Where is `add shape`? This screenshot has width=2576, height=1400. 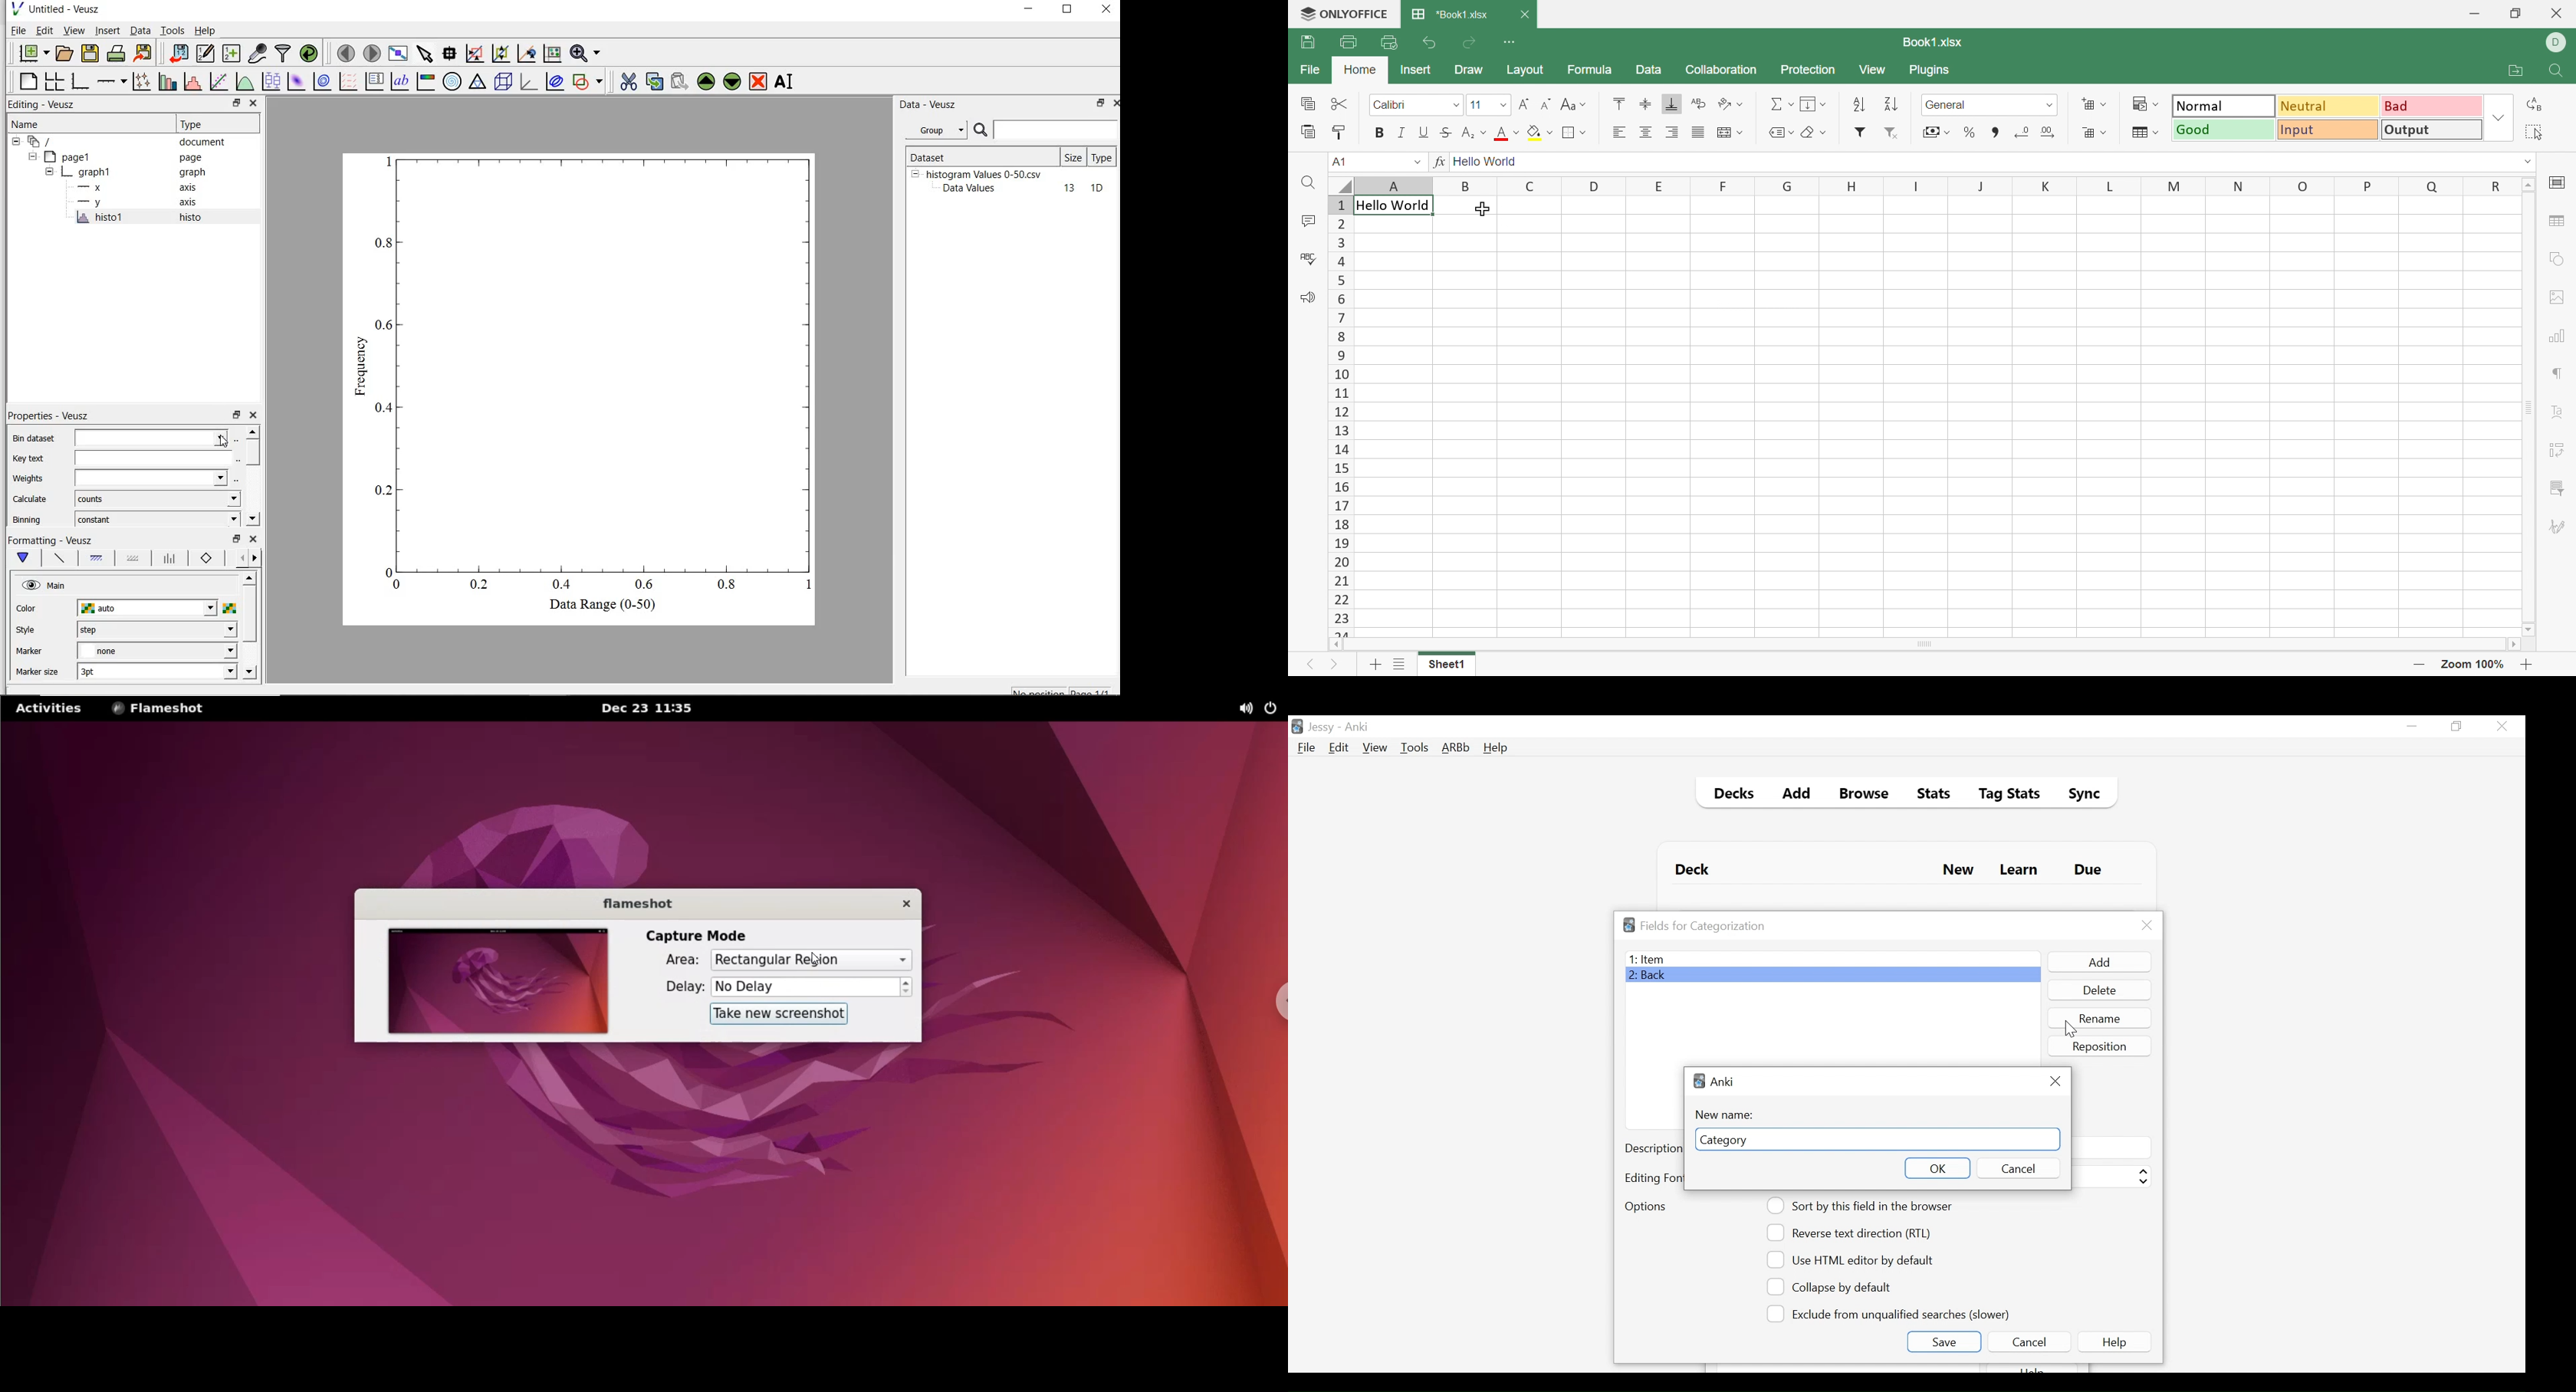 add shape is located at coordinates (588, 83).